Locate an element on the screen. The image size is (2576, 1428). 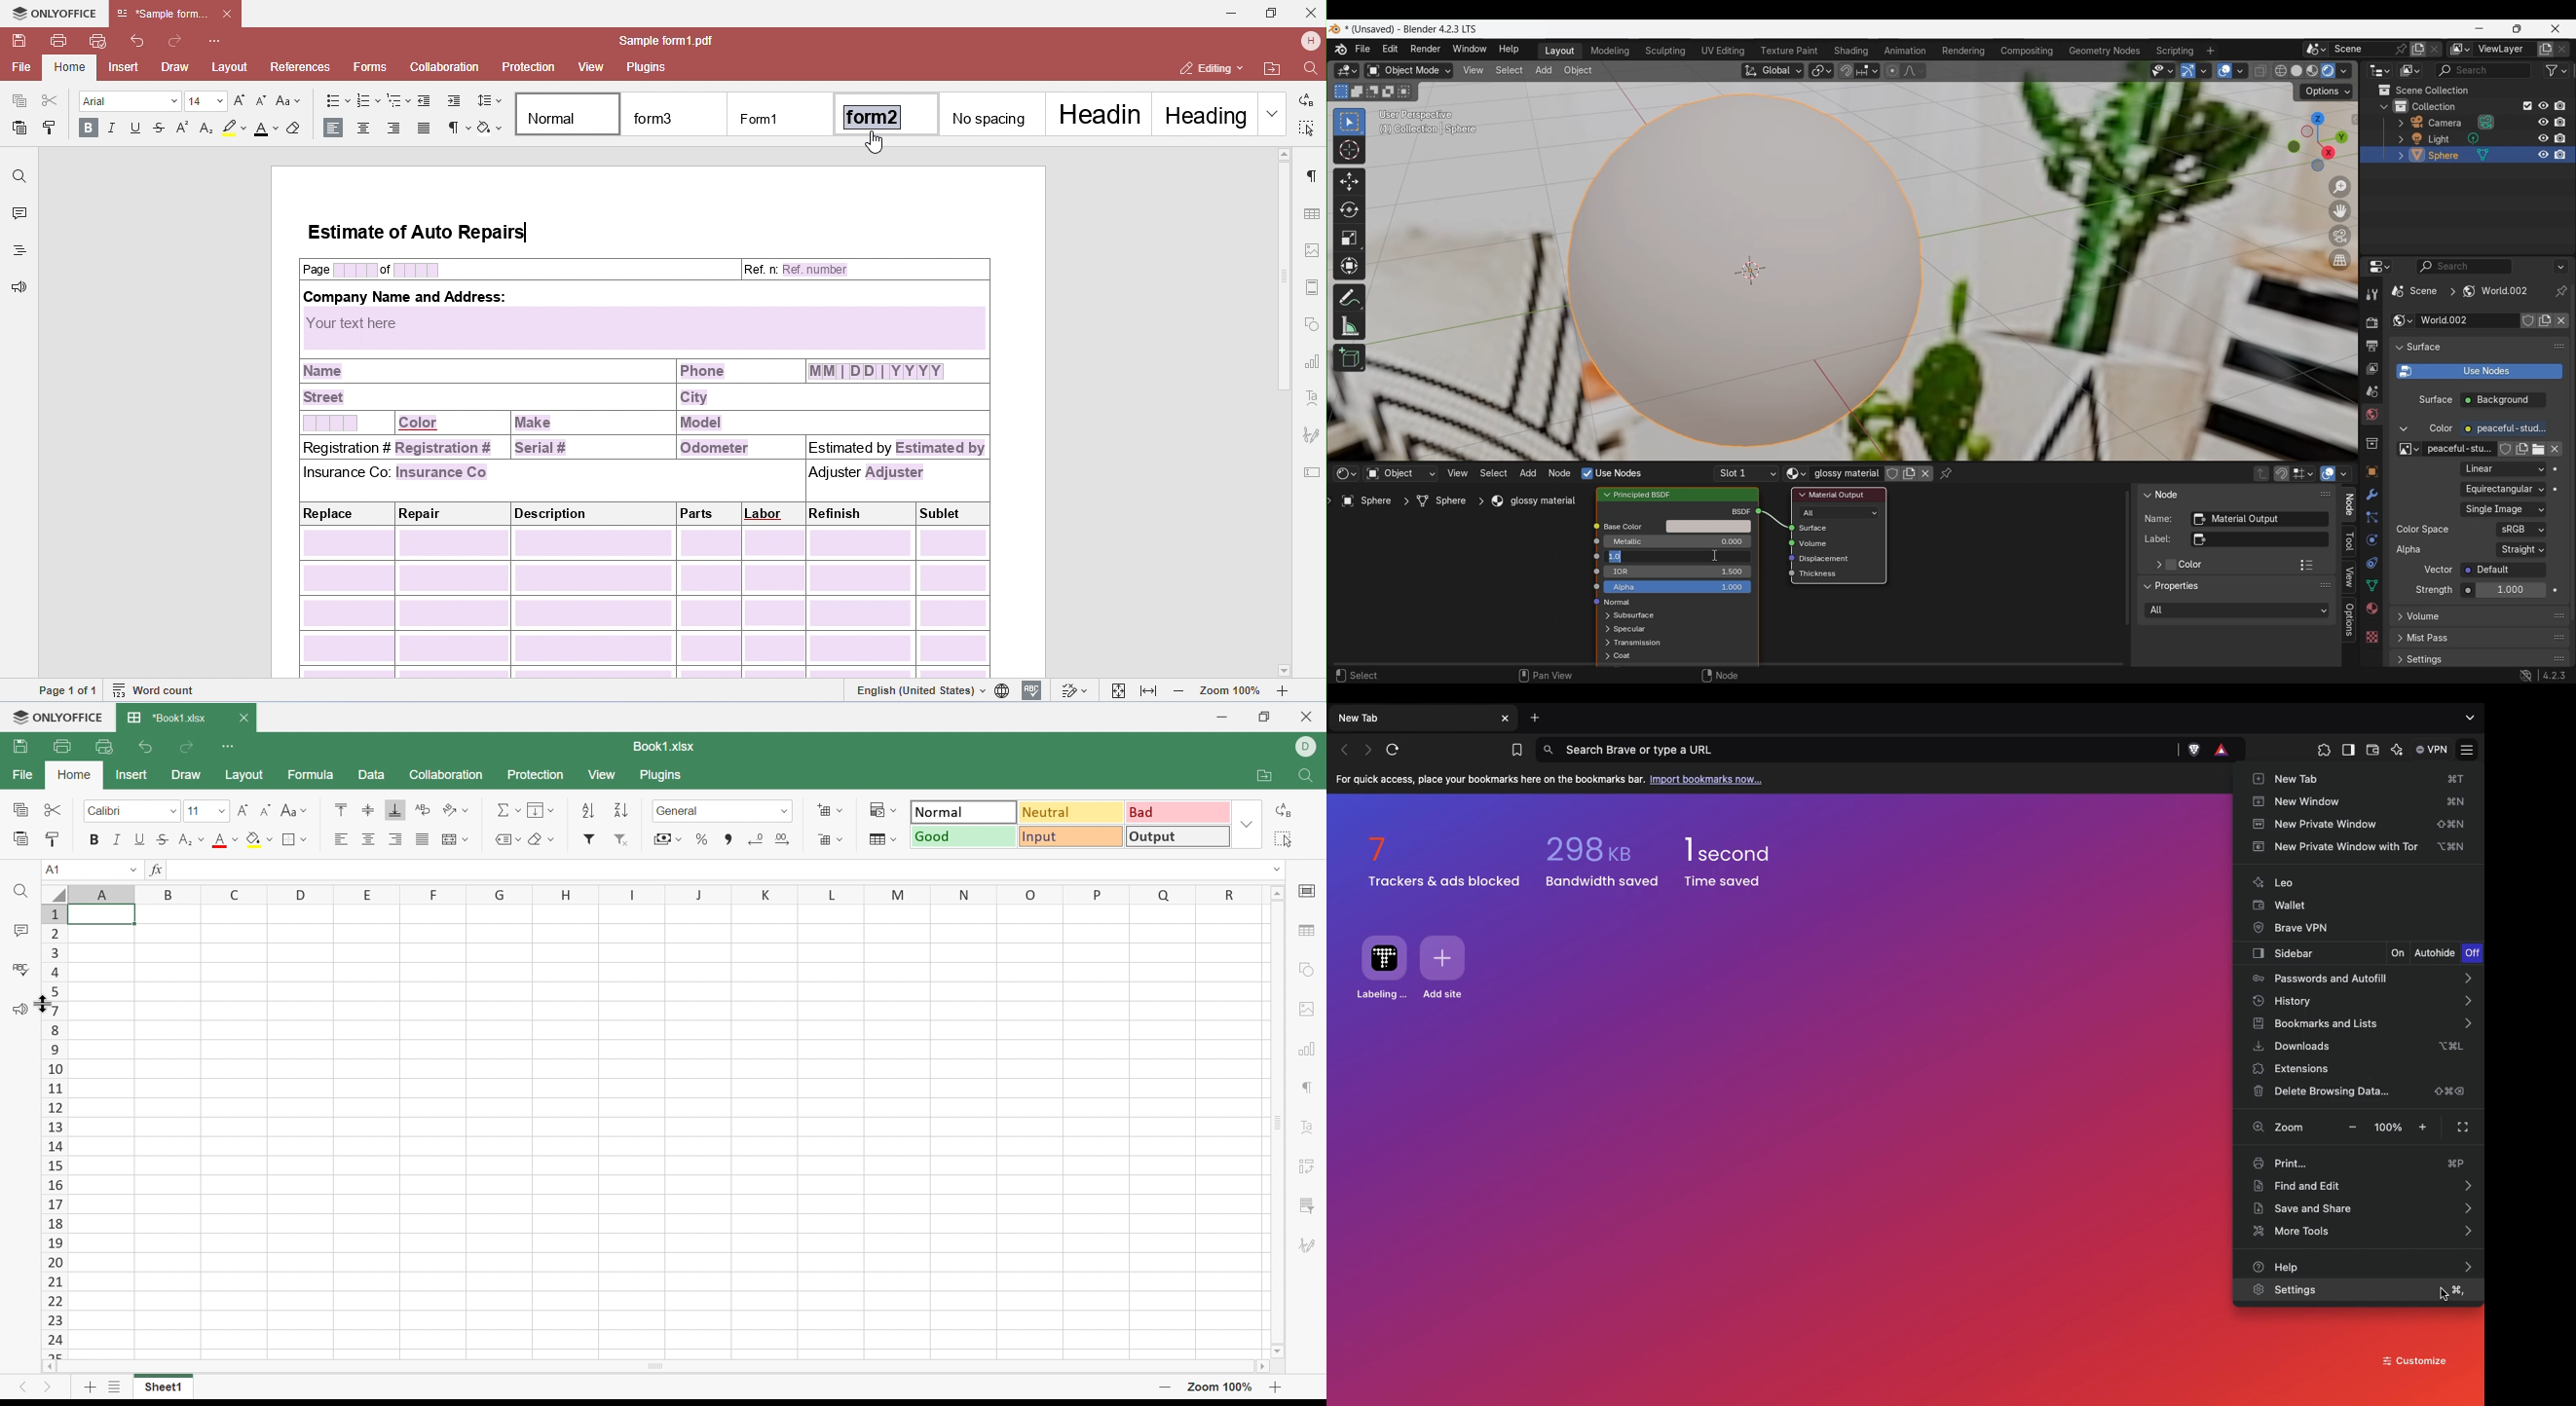
Scroll Left is located at coordinates (44, 1366).